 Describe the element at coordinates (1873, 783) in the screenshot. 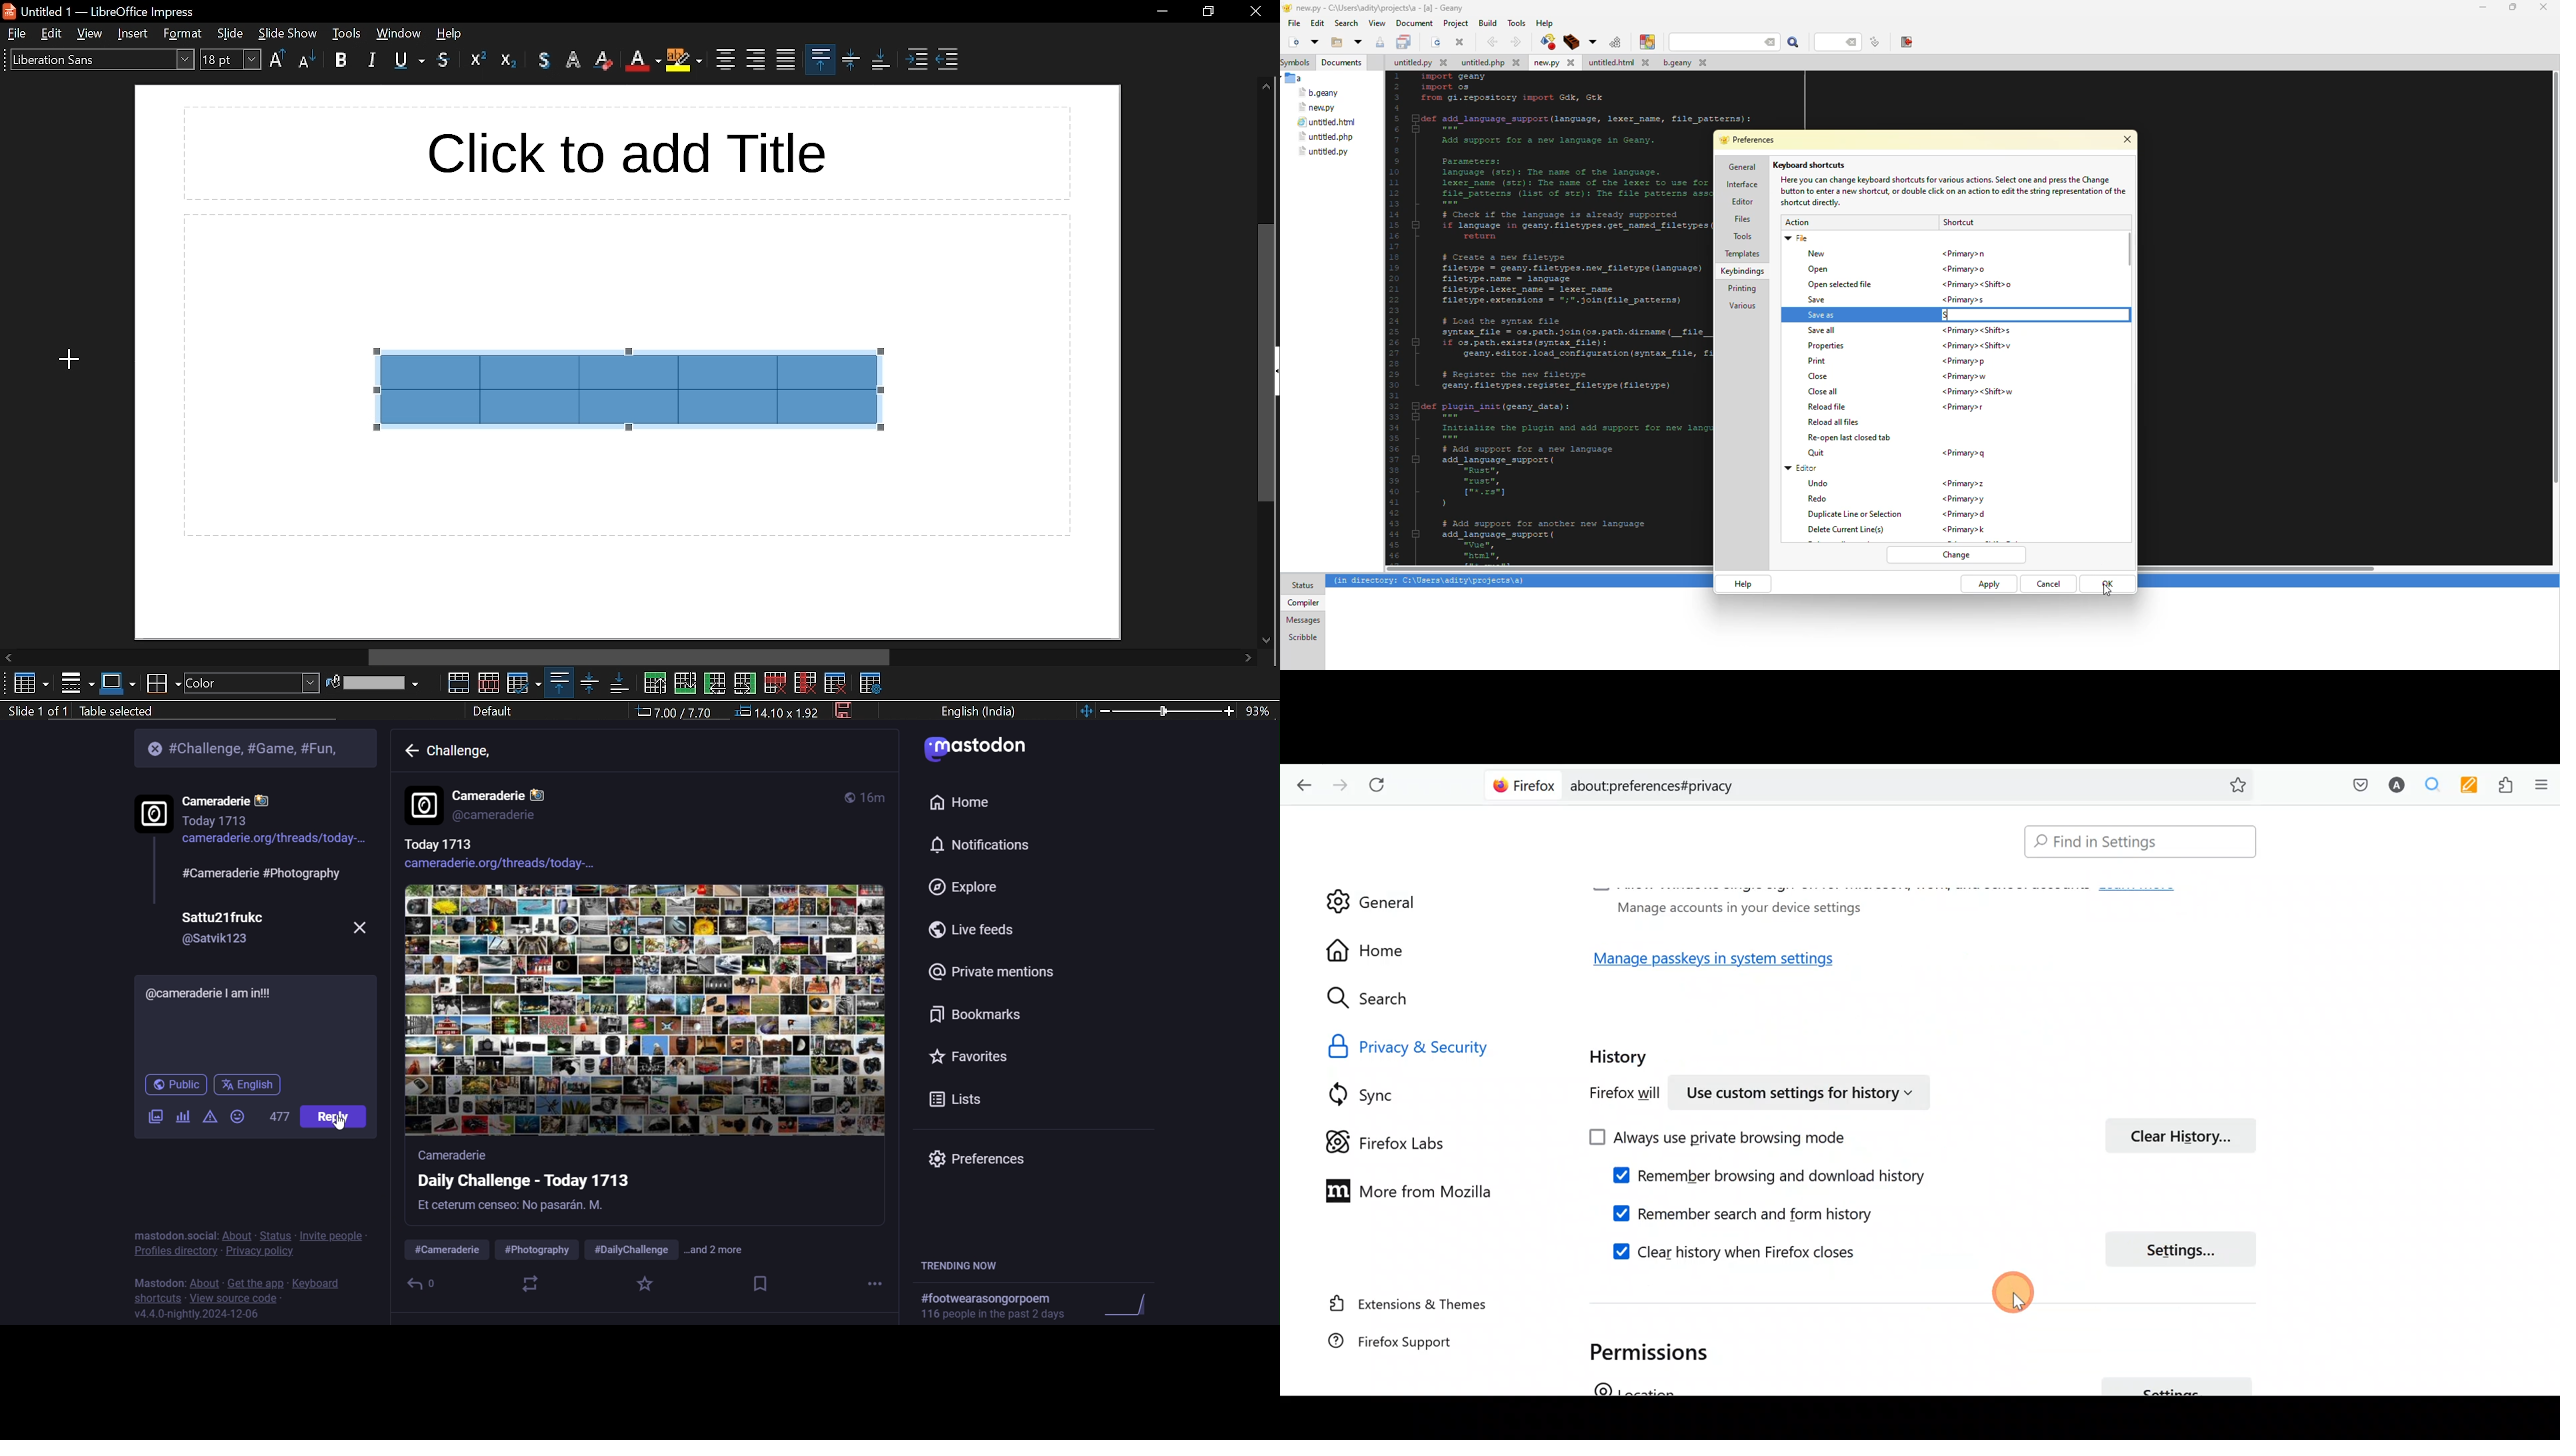

I see `Search bar` at that location.